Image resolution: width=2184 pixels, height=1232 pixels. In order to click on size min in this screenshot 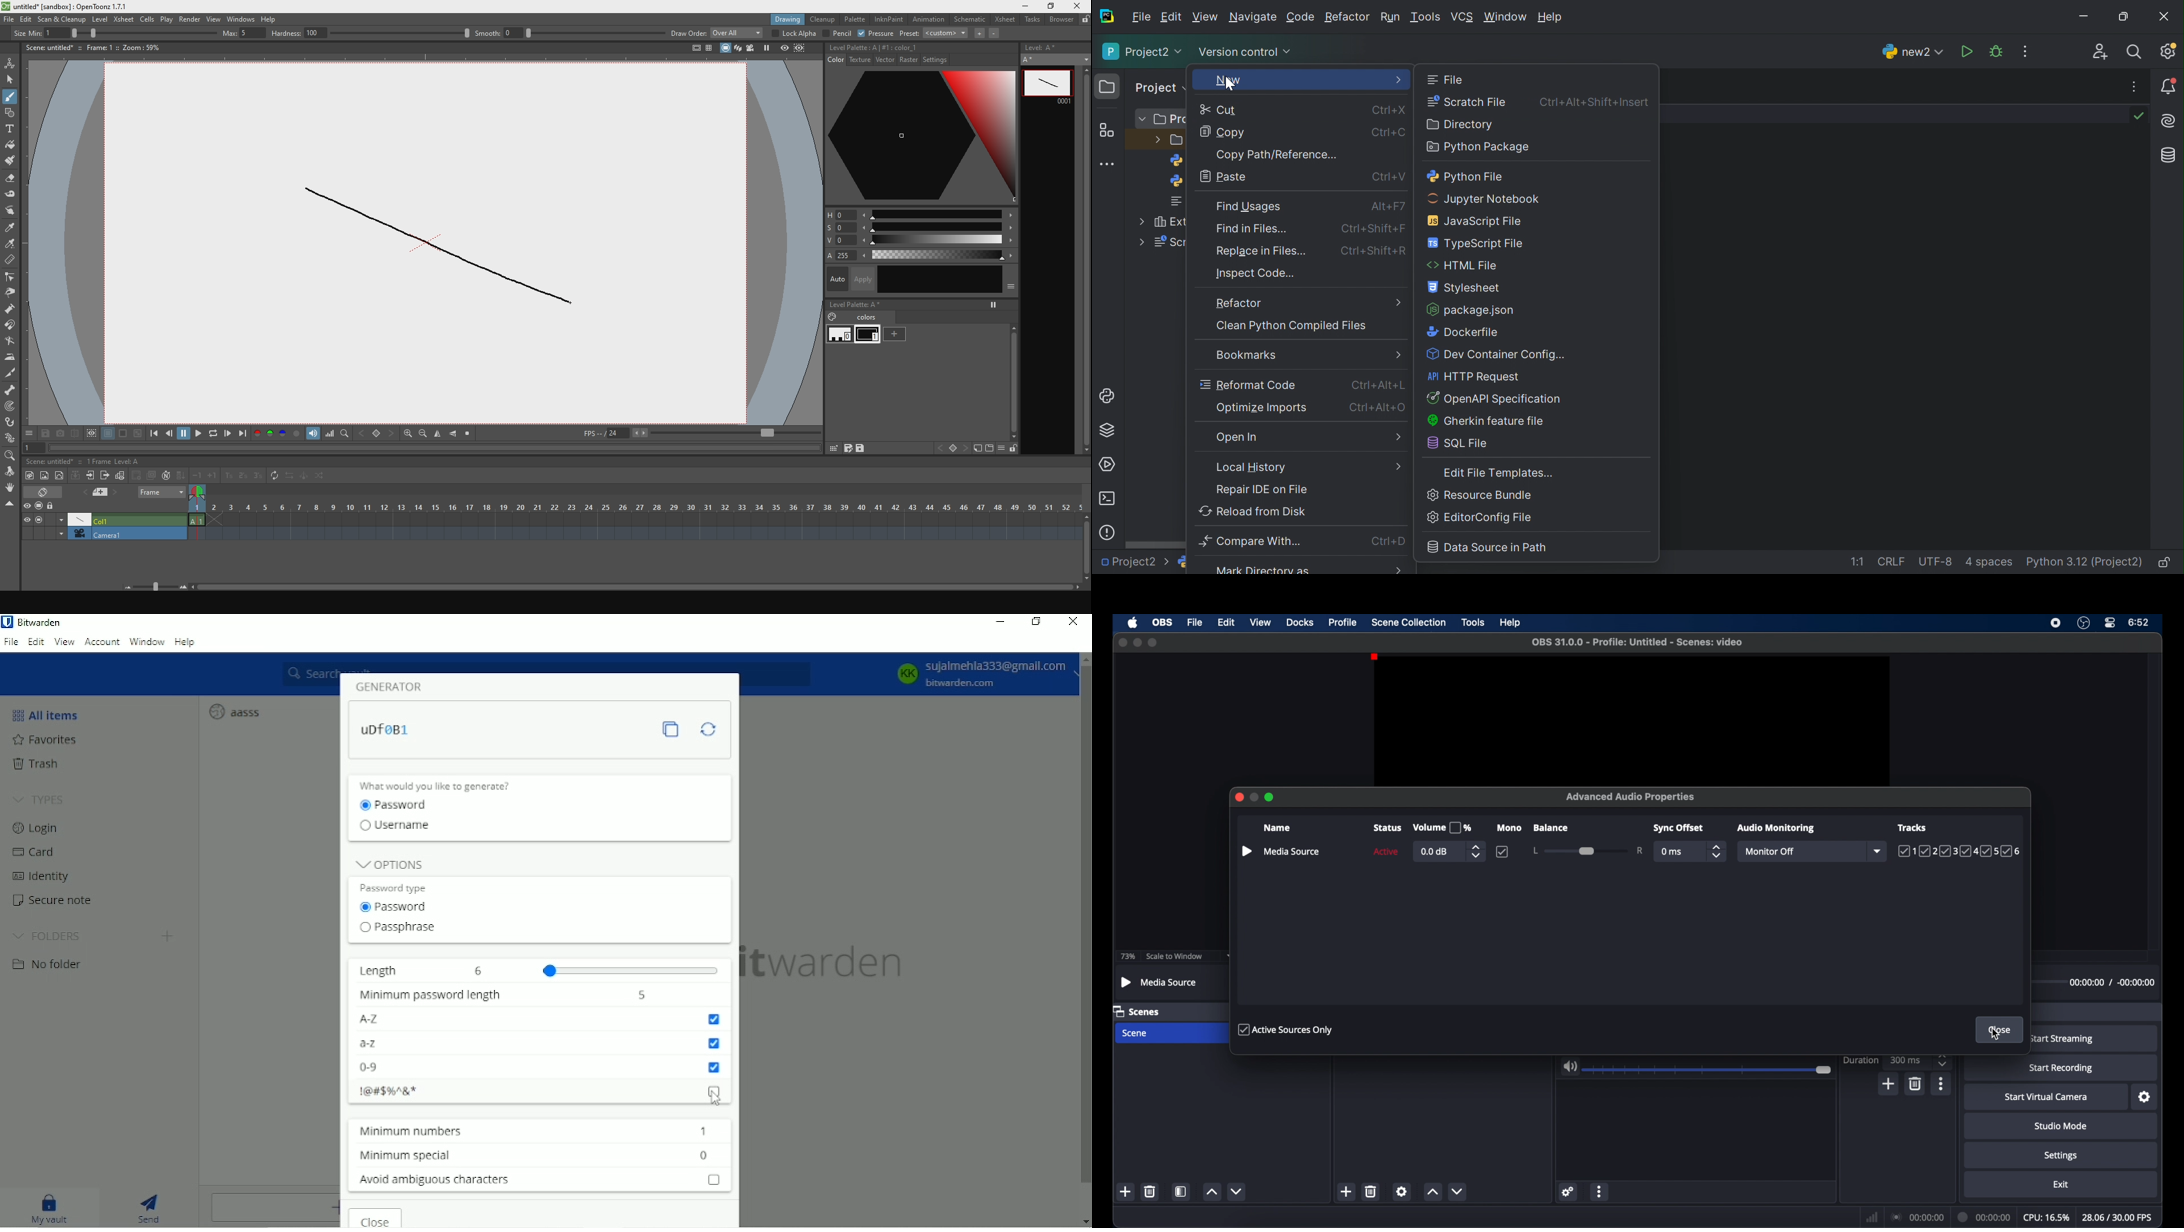, I will do `click(43, 32)`.